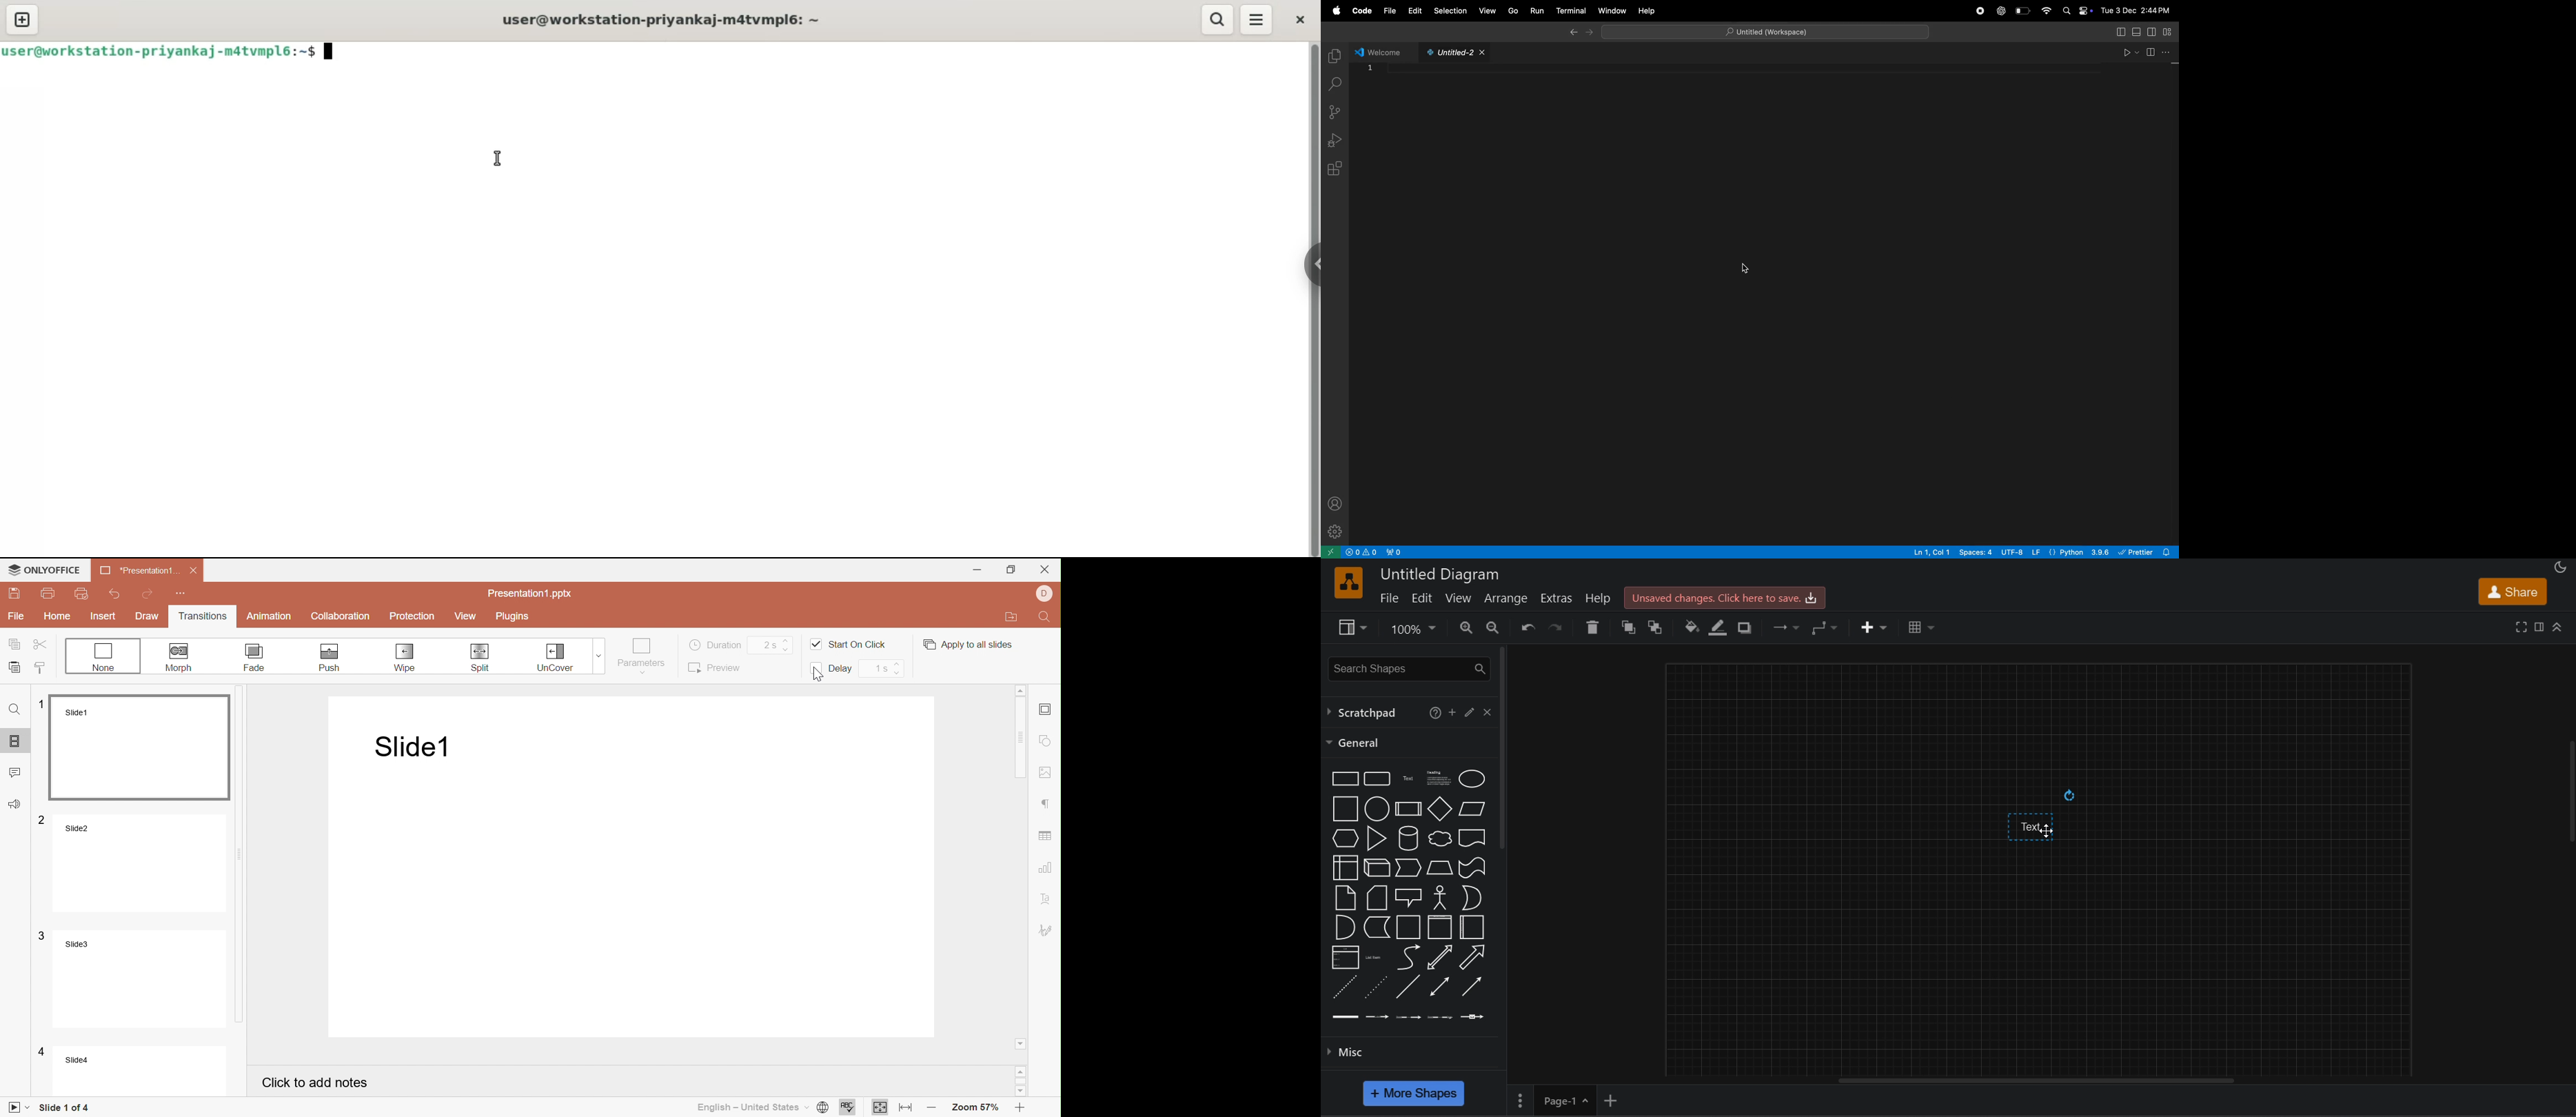 This screenshot has width=2576, height=1120. I want to click on Find, so click(16, 713).